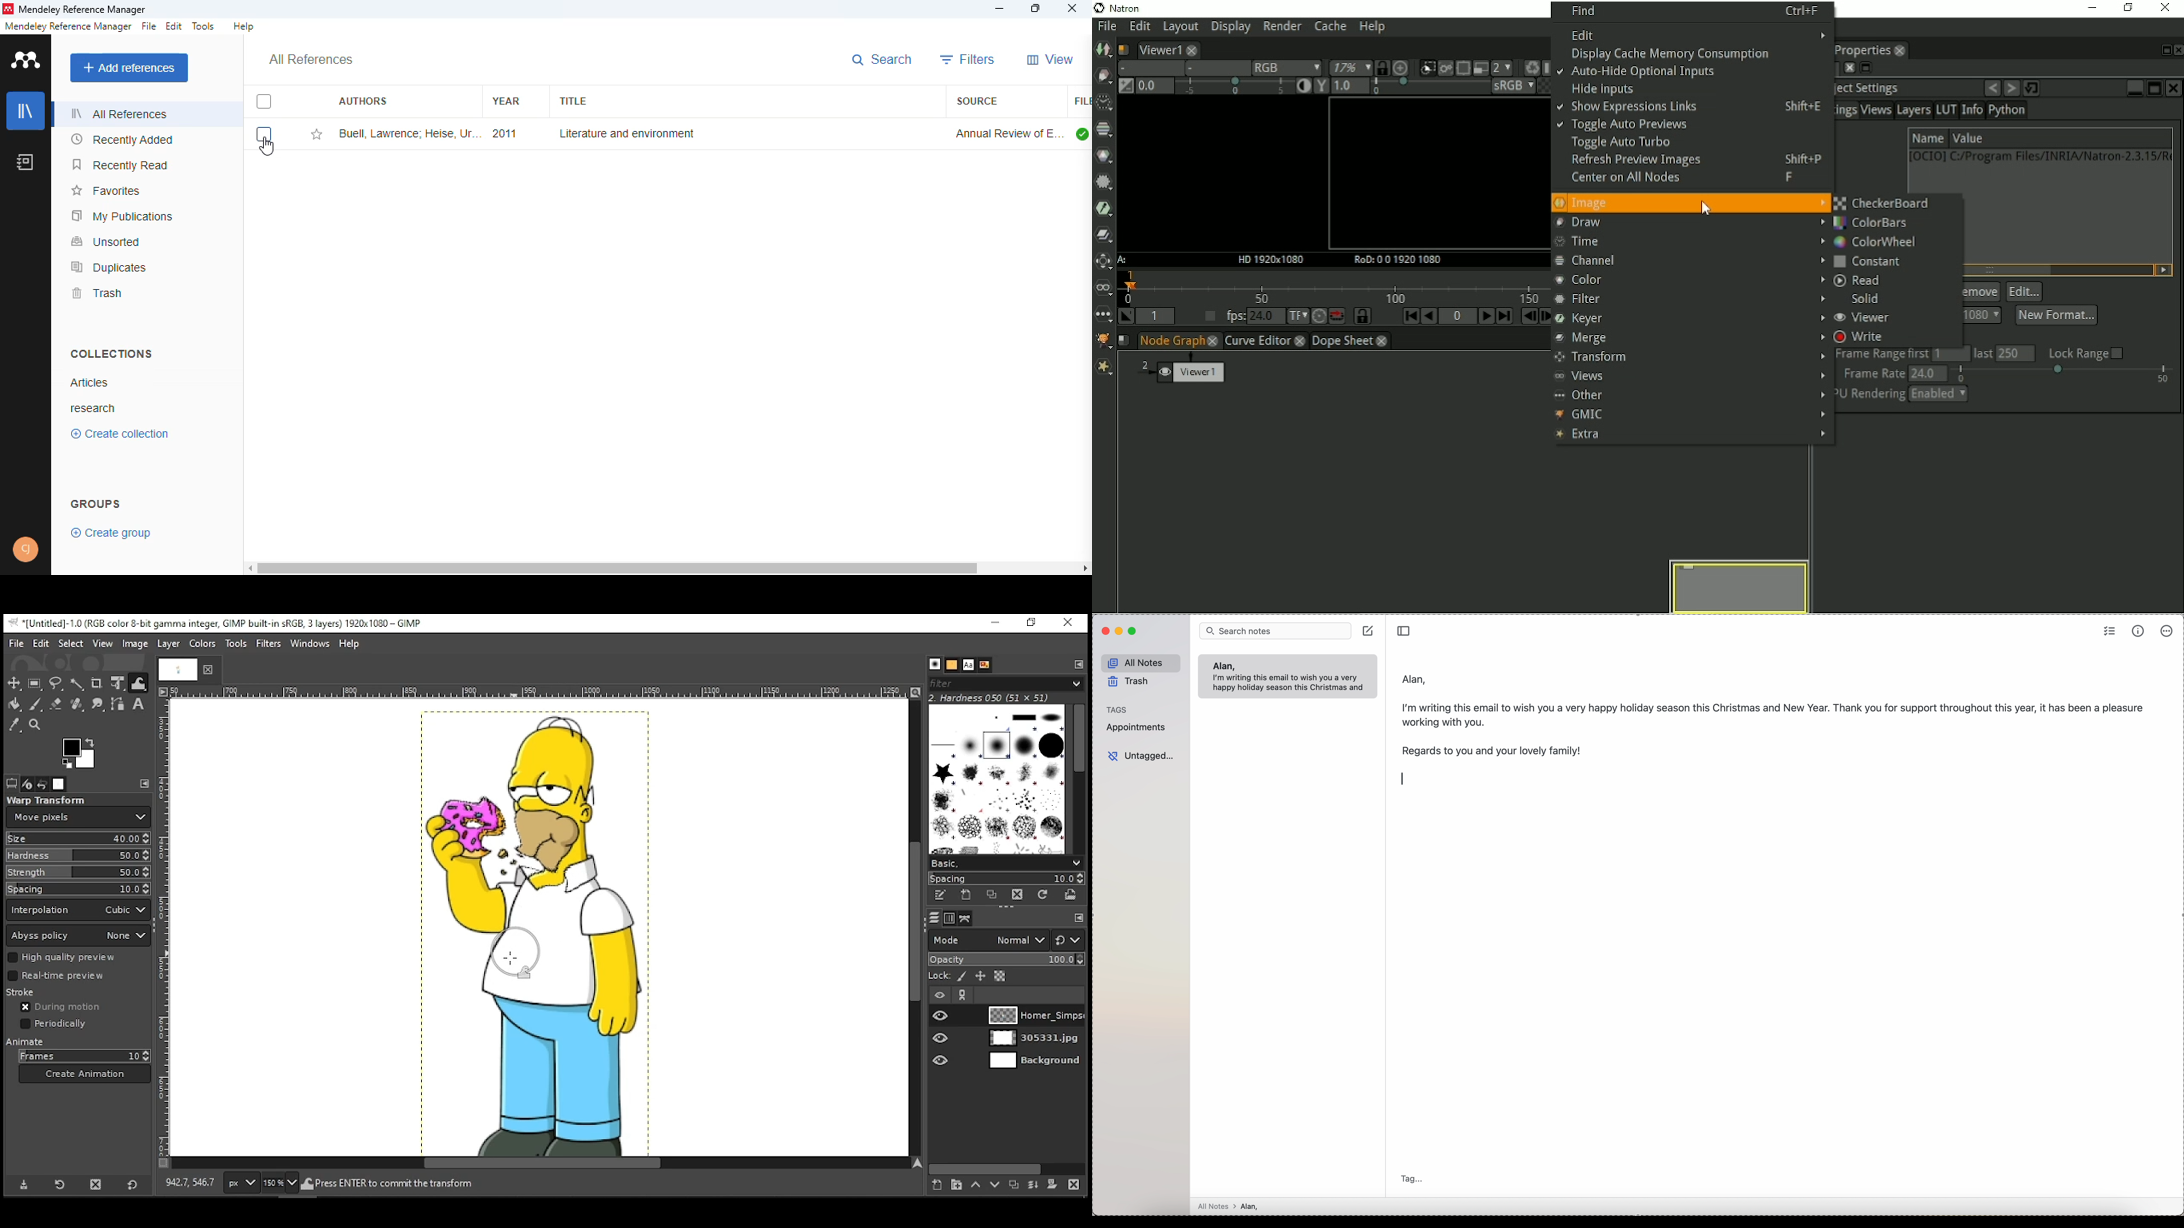 The image size is (2184, 1232). I want to click on edit, so click(175, 26).